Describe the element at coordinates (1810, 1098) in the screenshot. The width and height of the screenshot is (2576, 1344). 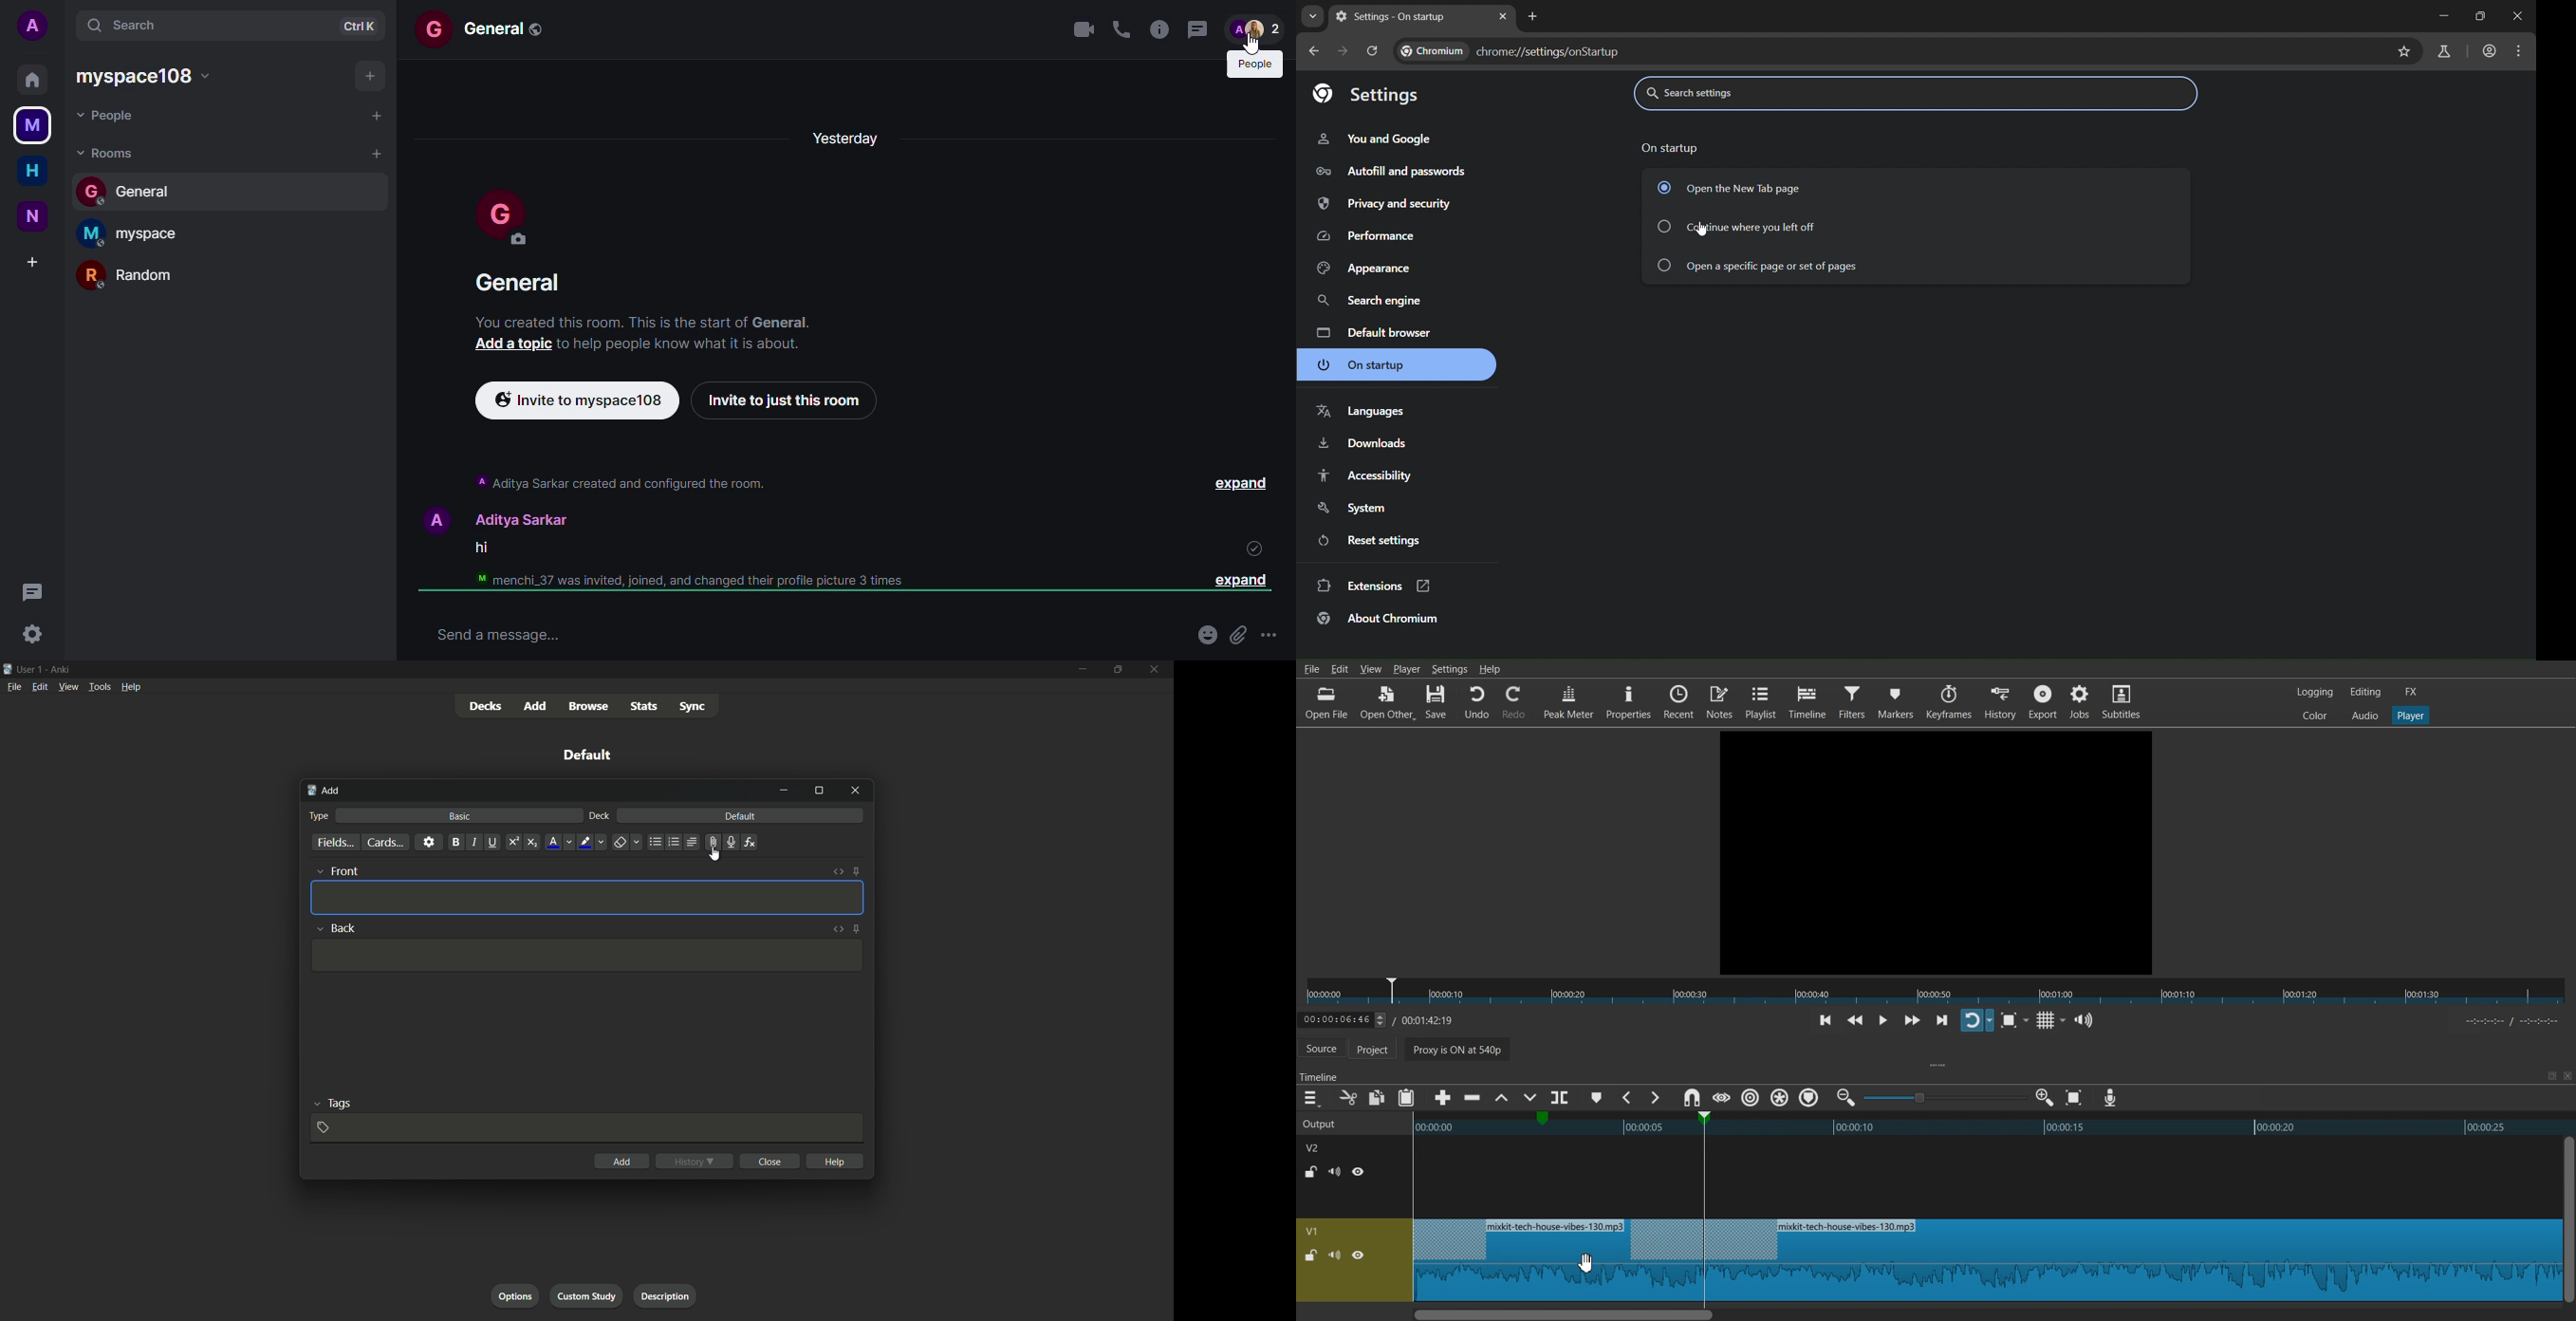
I see `Ripple Tracks` at that location.